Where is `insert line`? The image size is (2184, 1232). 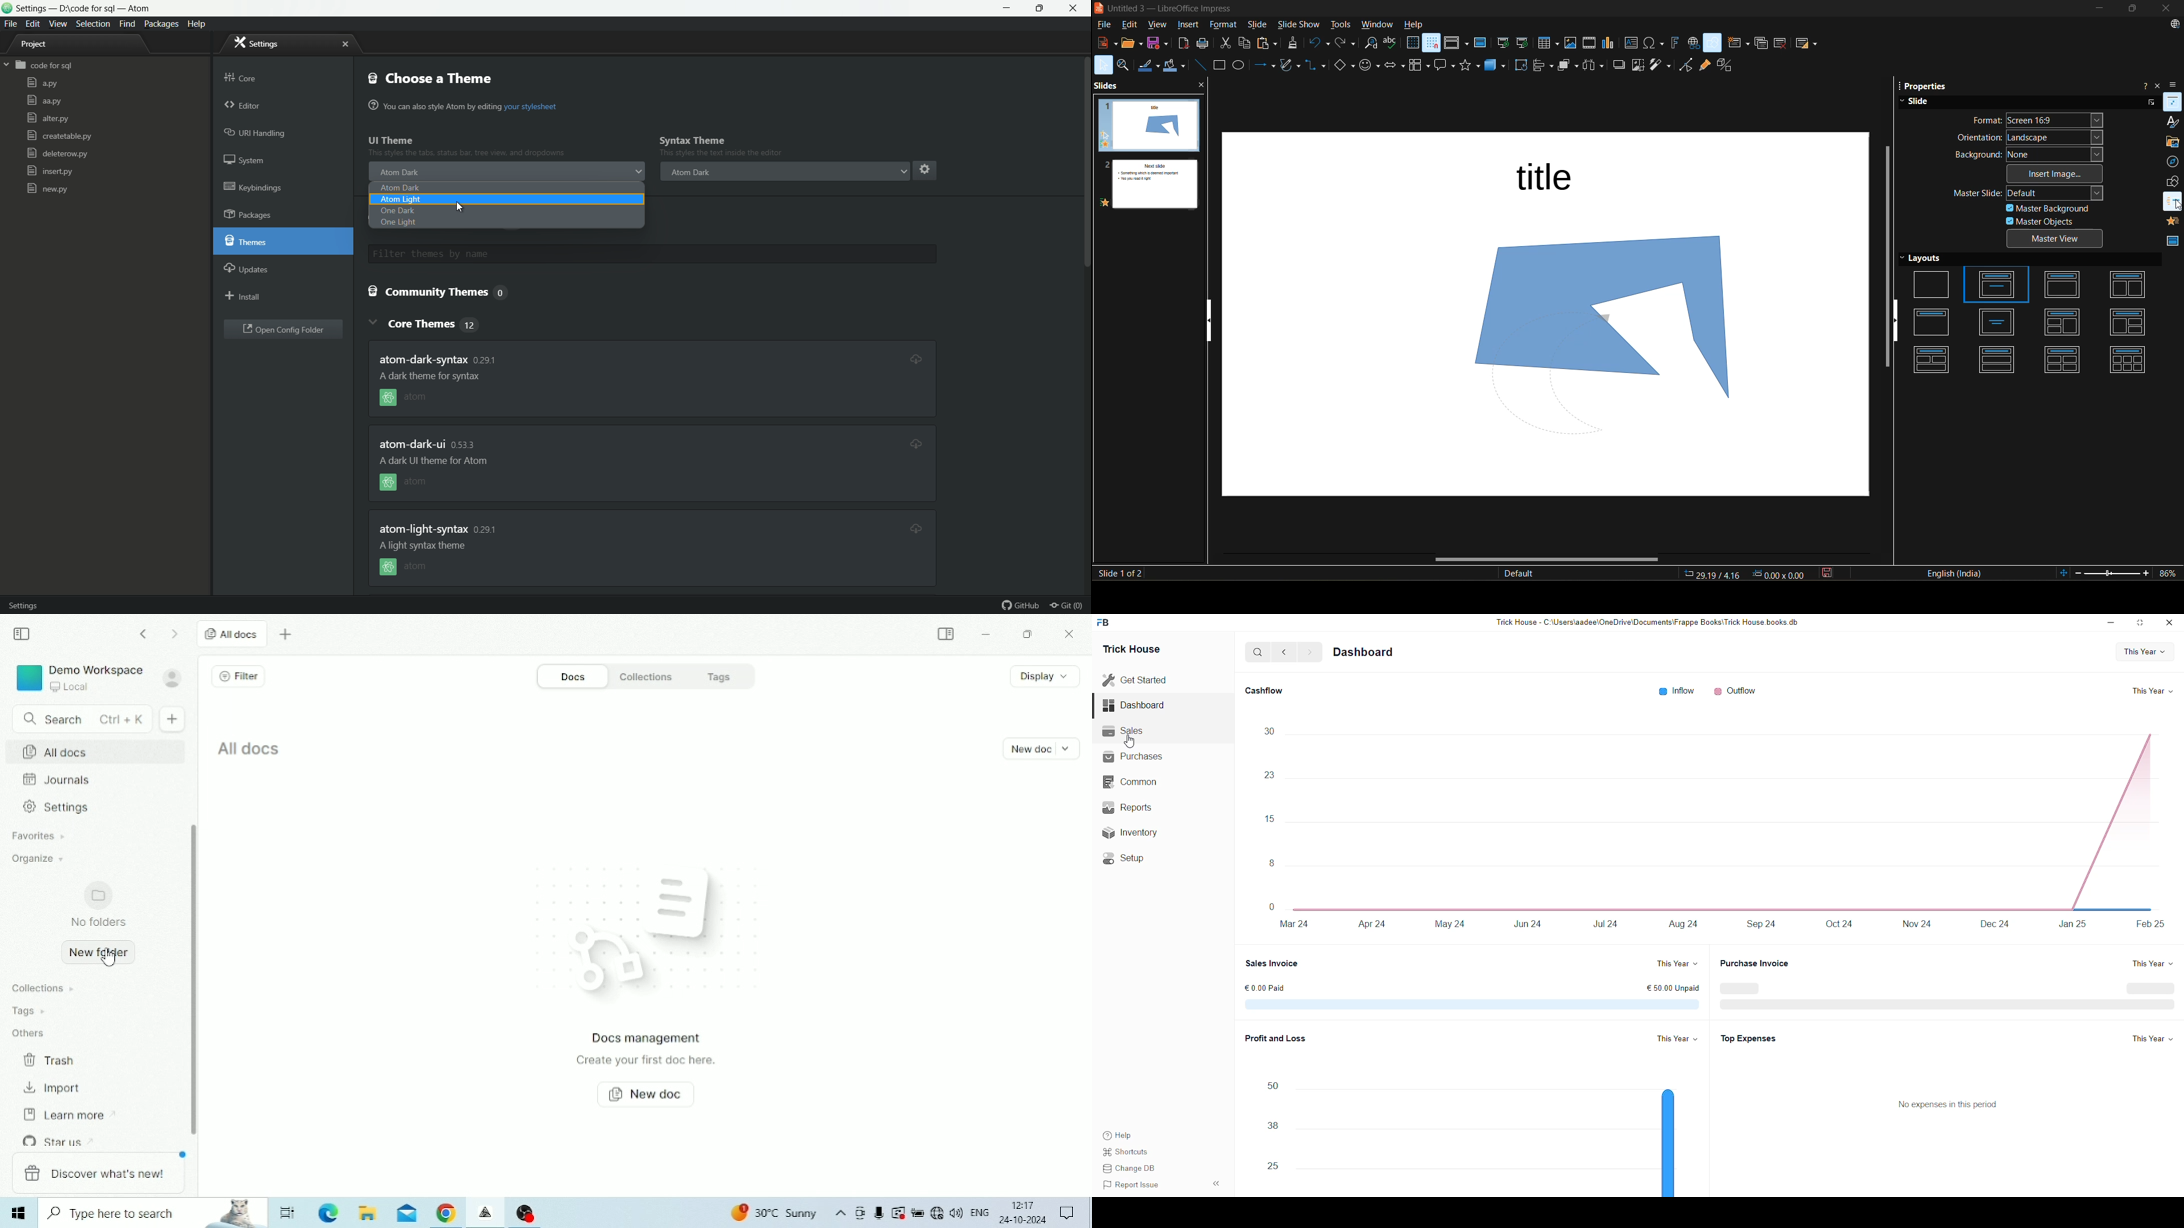
insert line is located at coordinates (1199, 65).